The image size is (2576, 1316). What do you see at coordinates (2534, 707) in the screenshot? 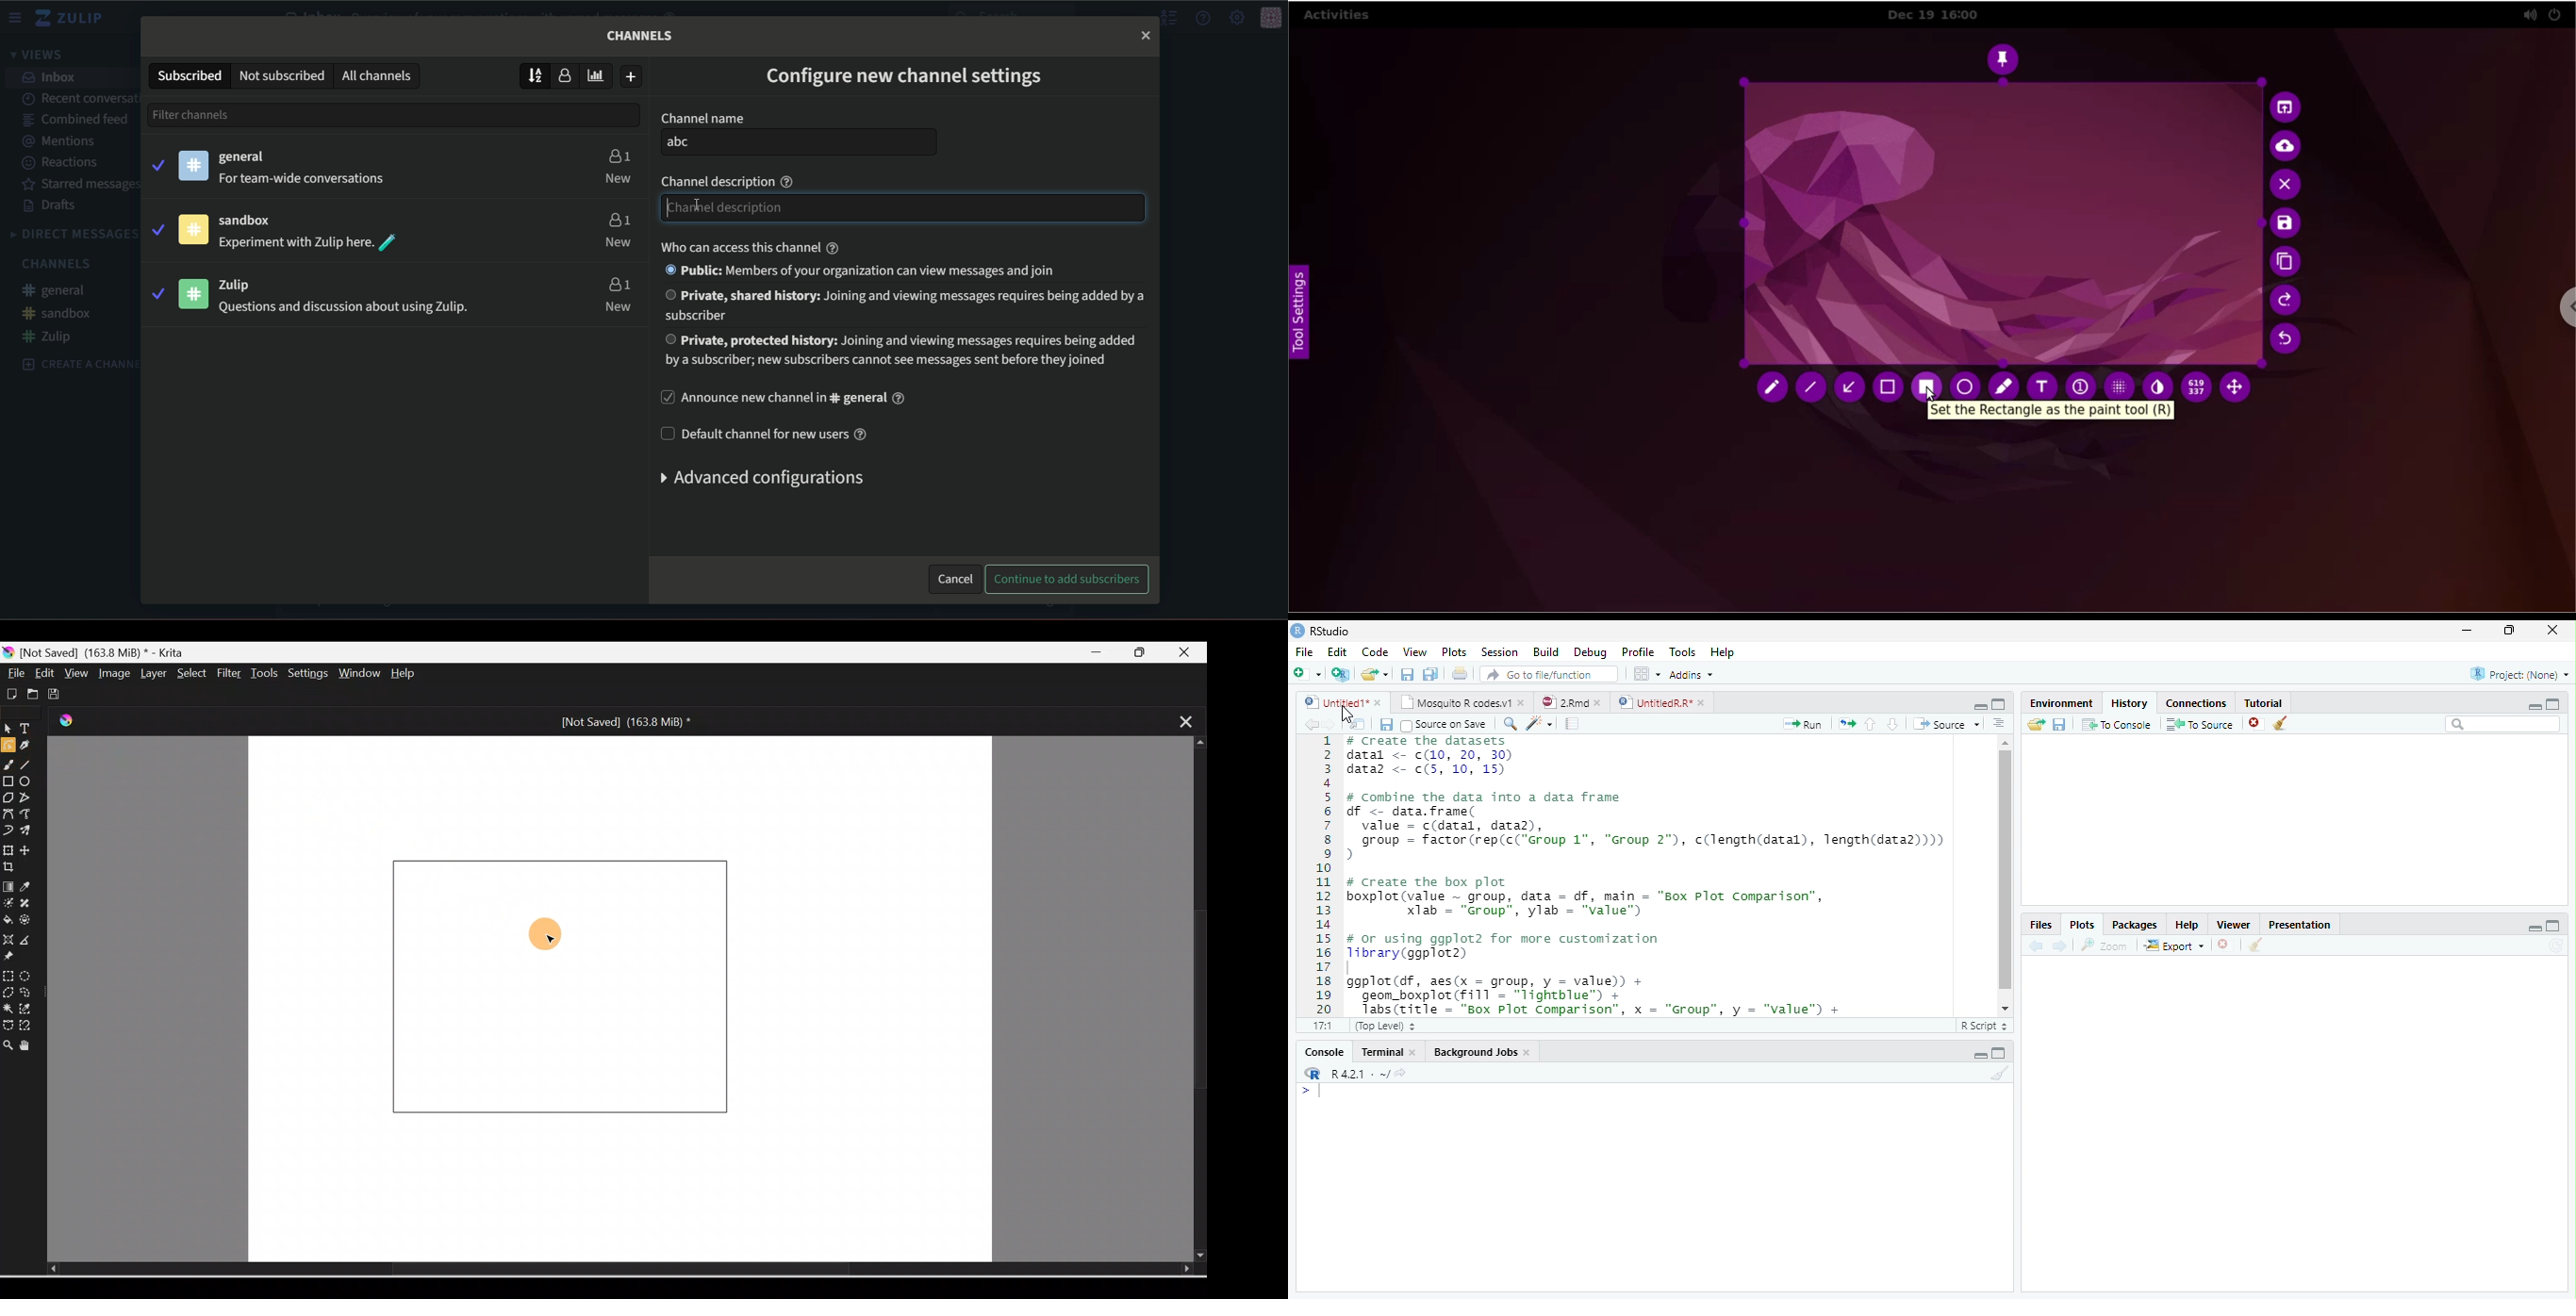
I see `Minimize` at bounding box center [2534, 707].